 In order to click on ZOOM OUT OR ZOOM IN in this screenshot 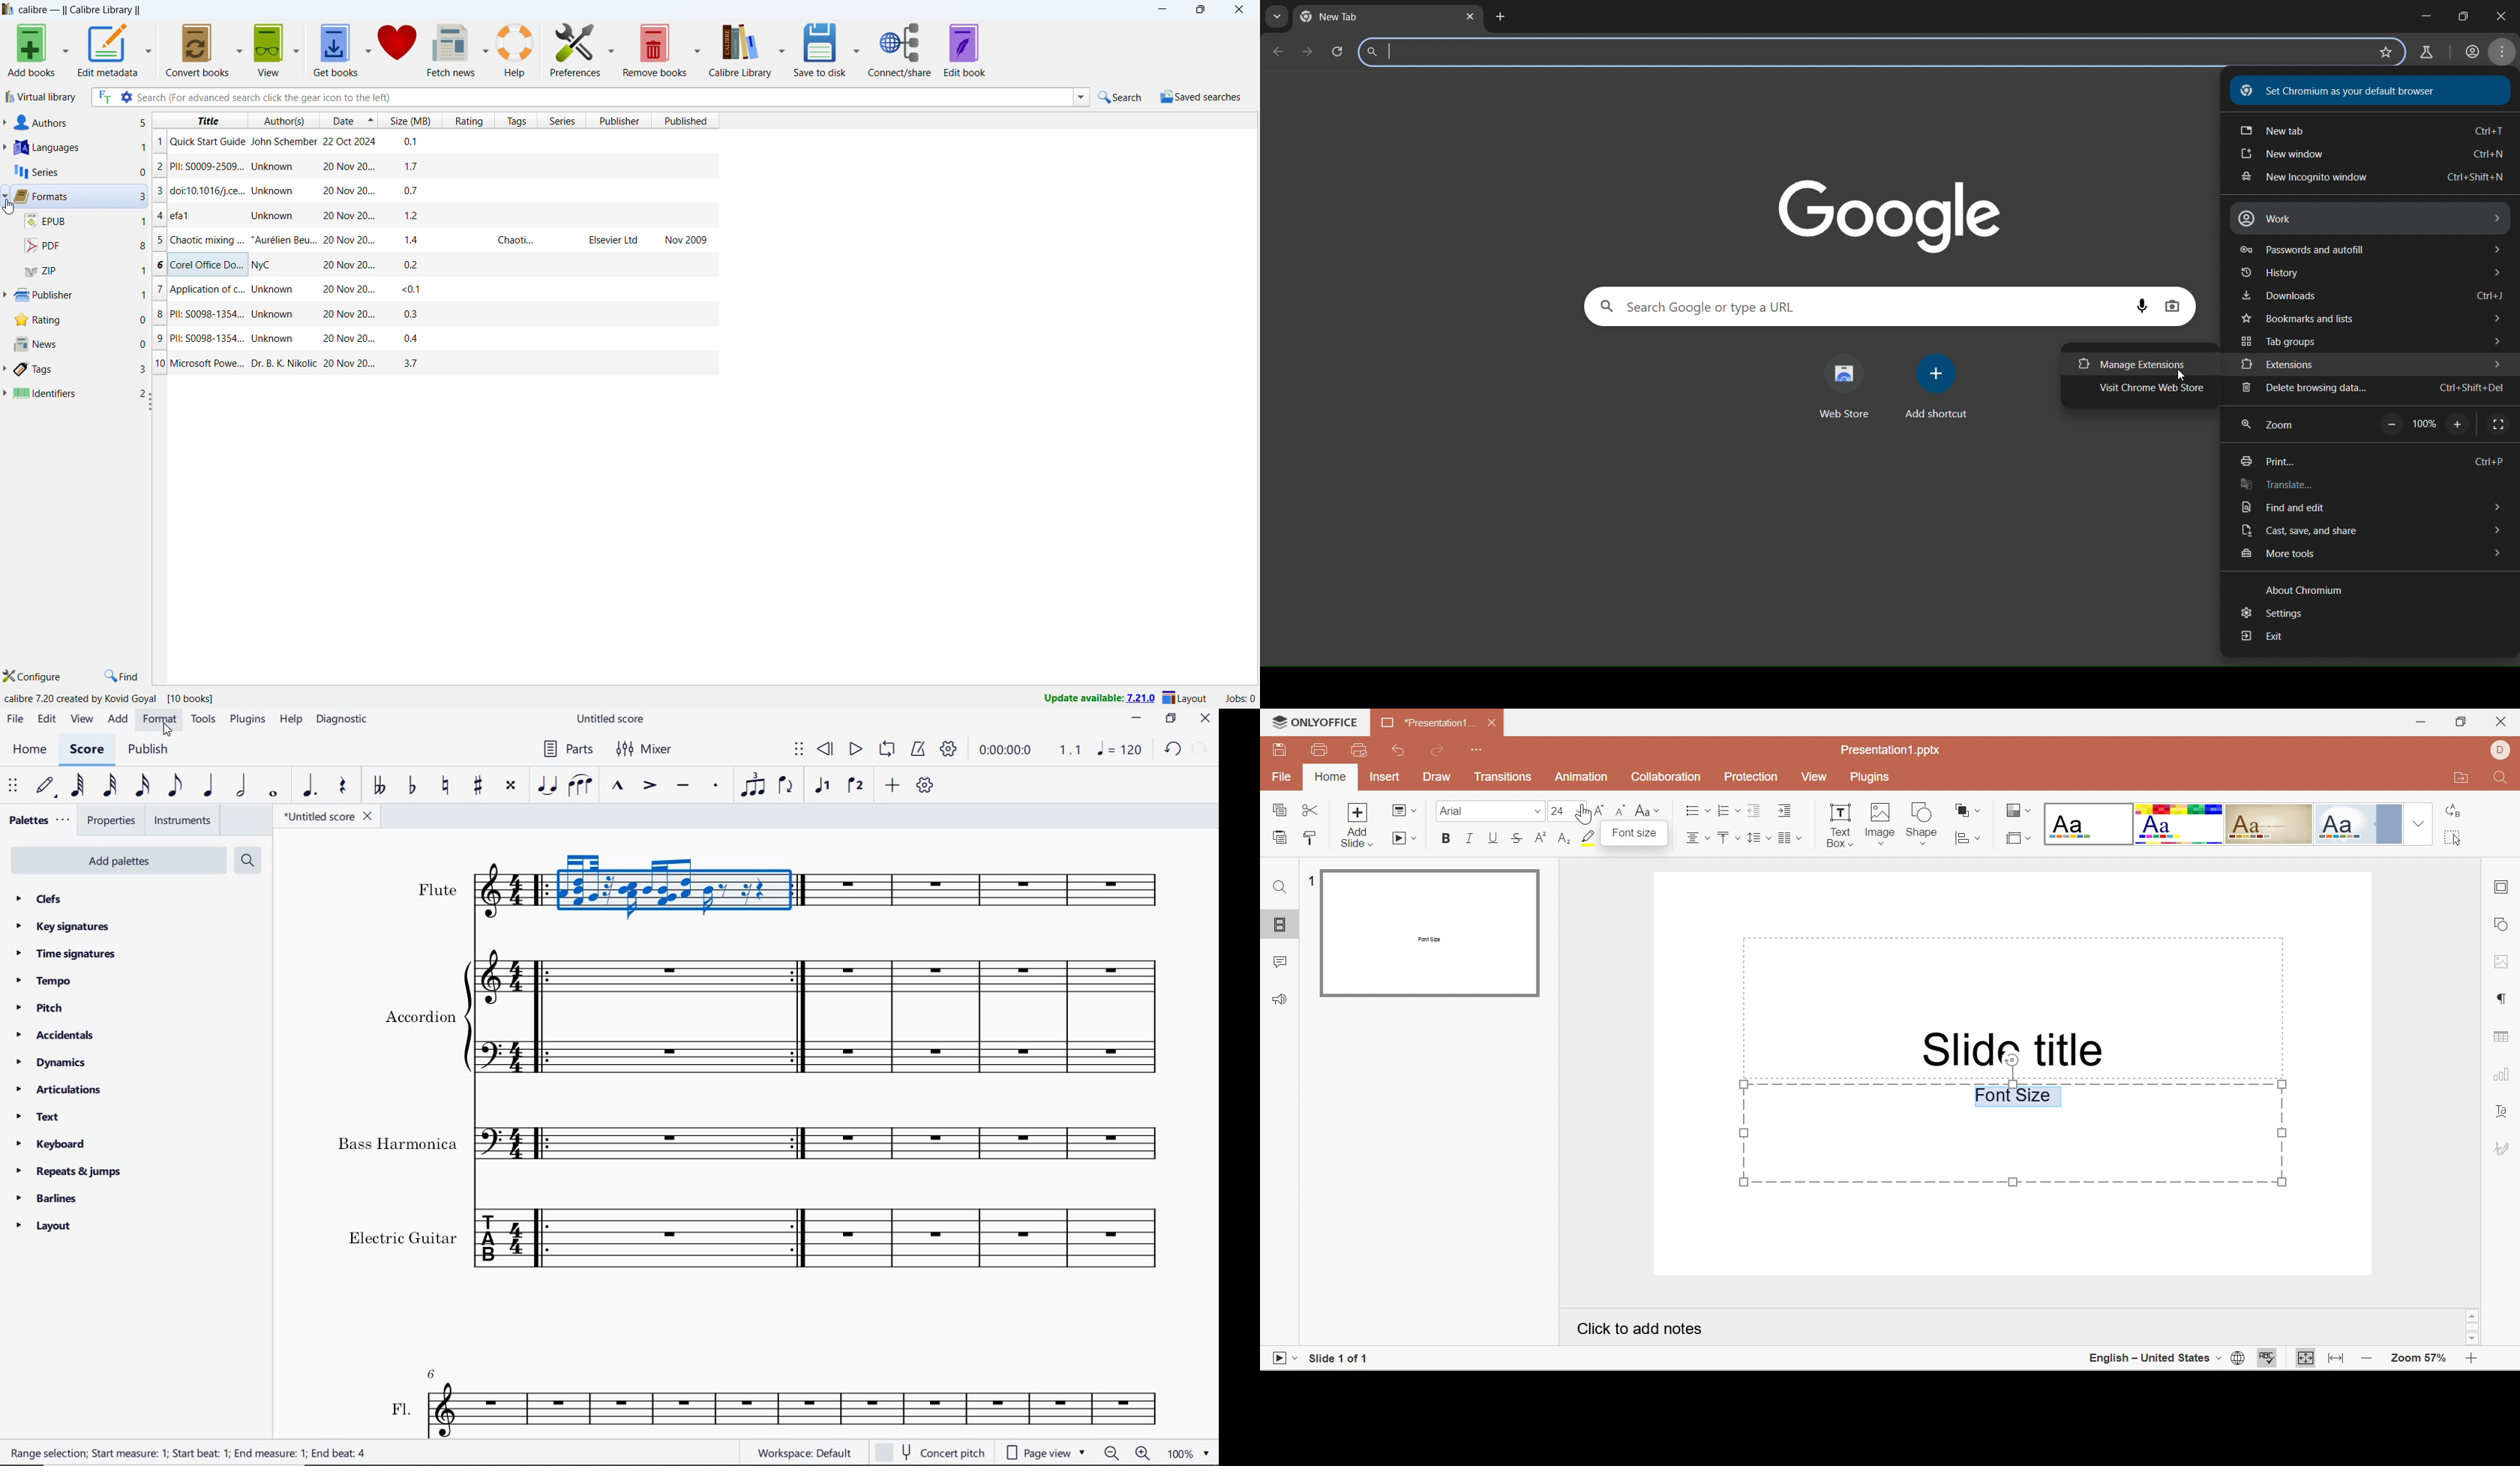, I will do `click(1127, 1454)`.